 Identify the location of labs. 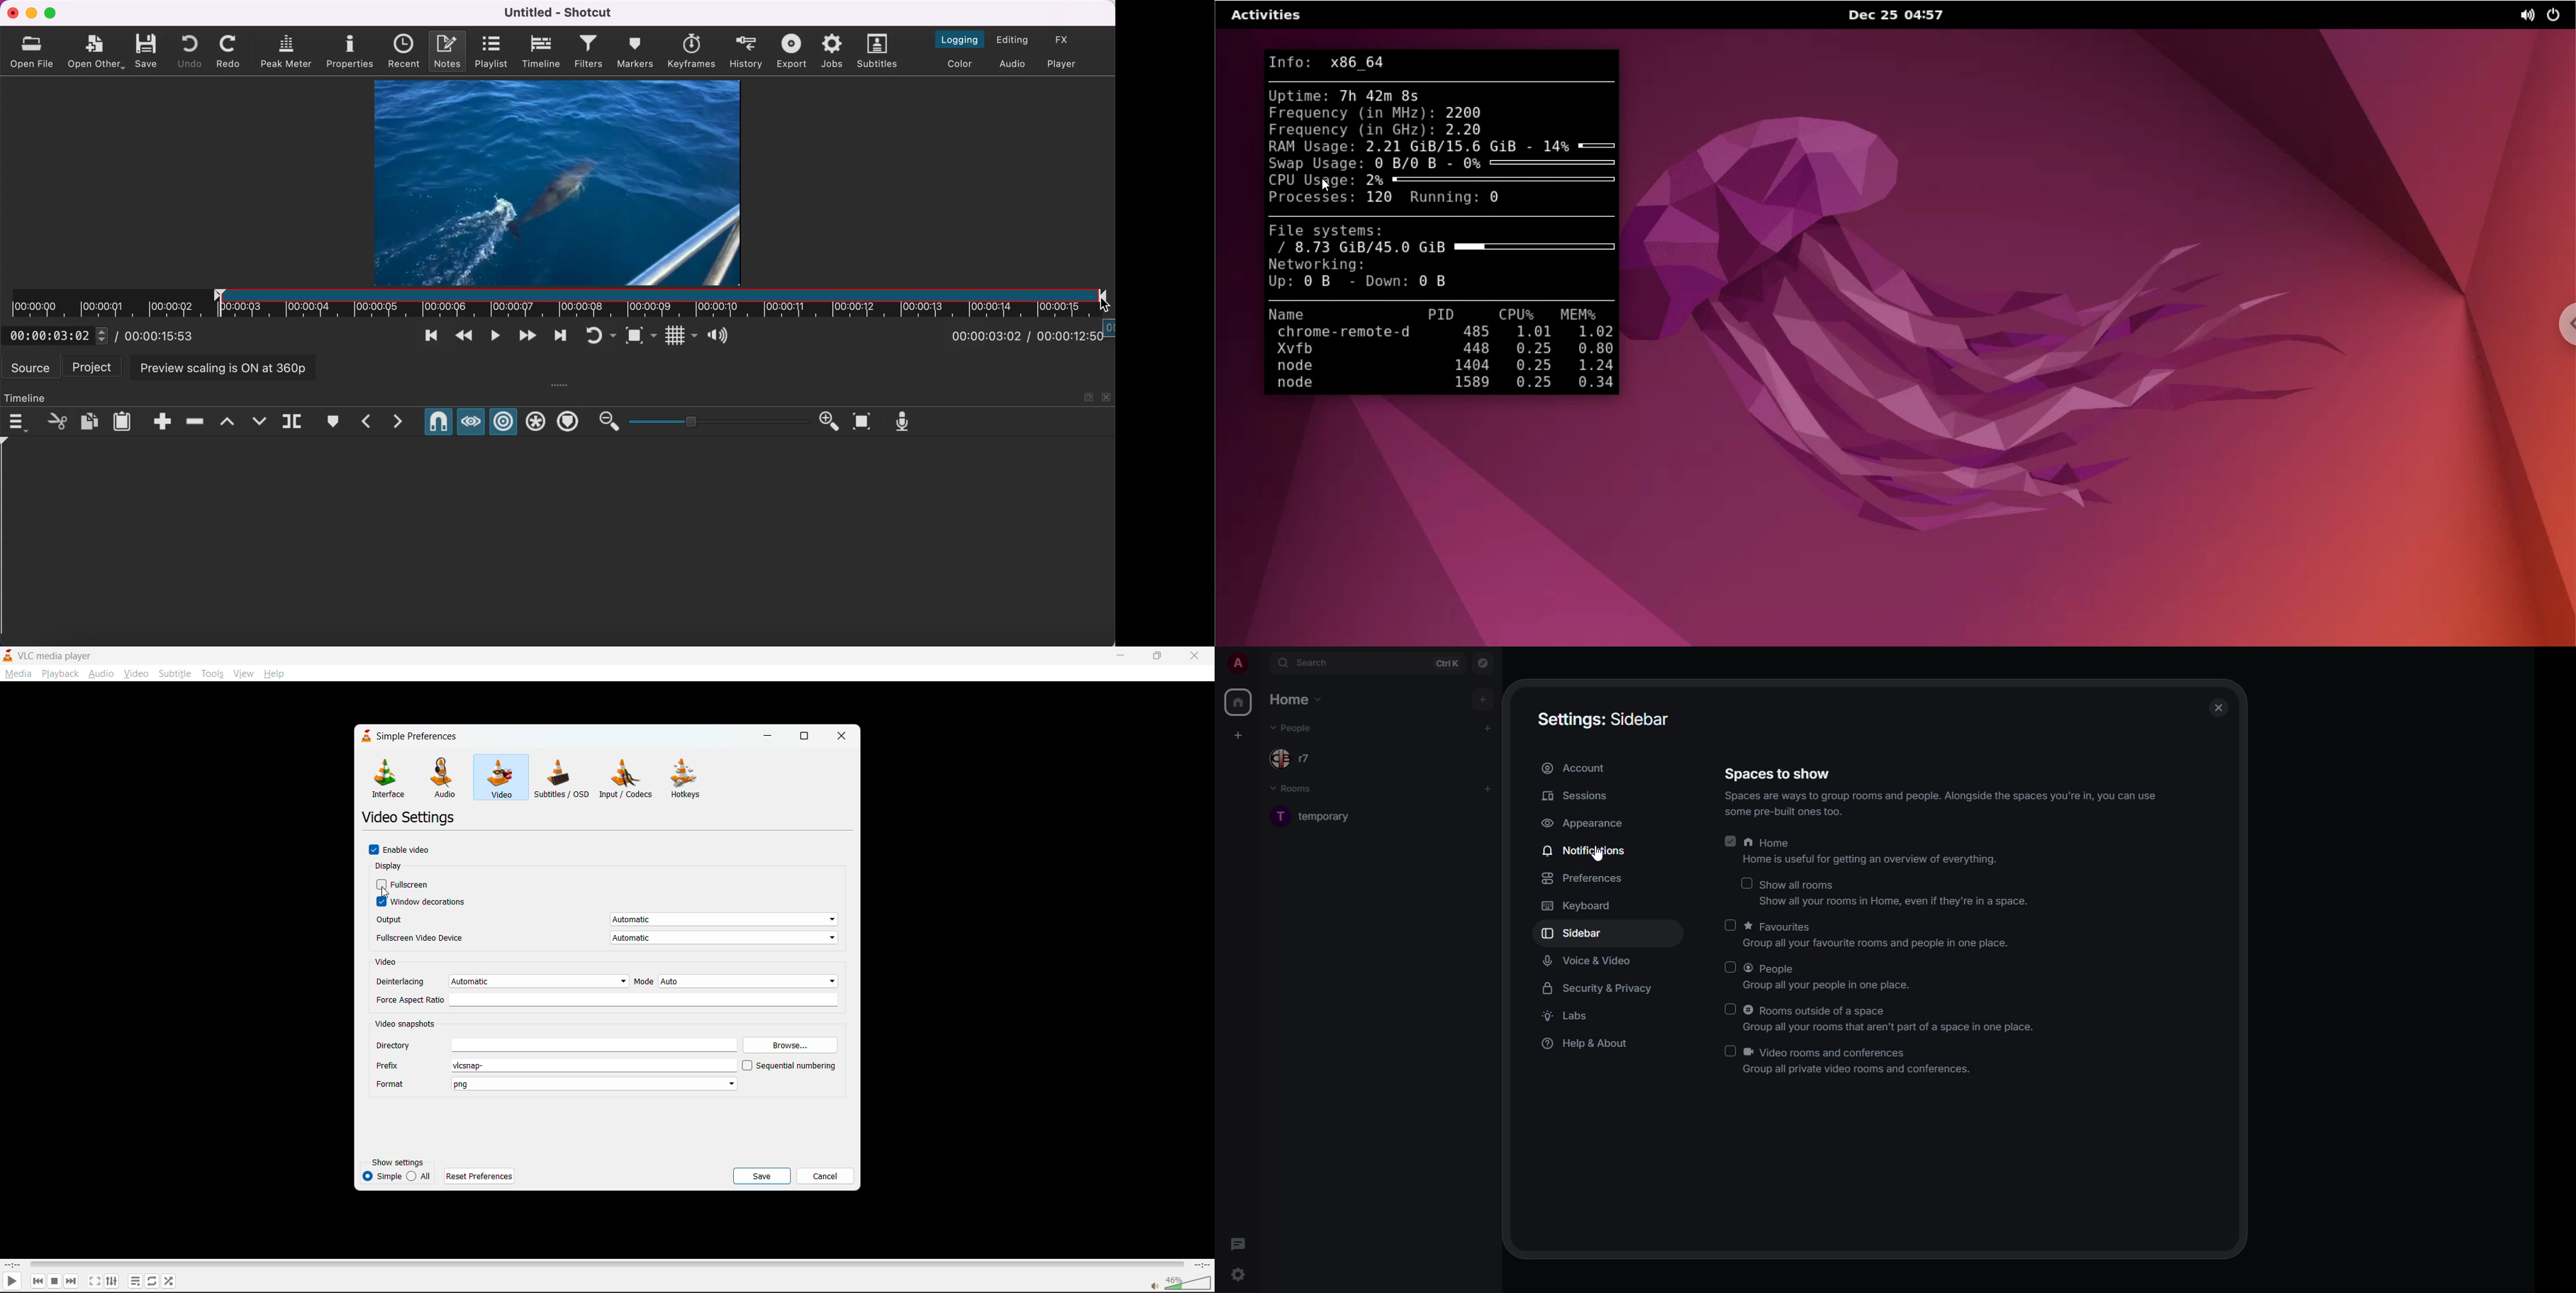
(1571, 1017).